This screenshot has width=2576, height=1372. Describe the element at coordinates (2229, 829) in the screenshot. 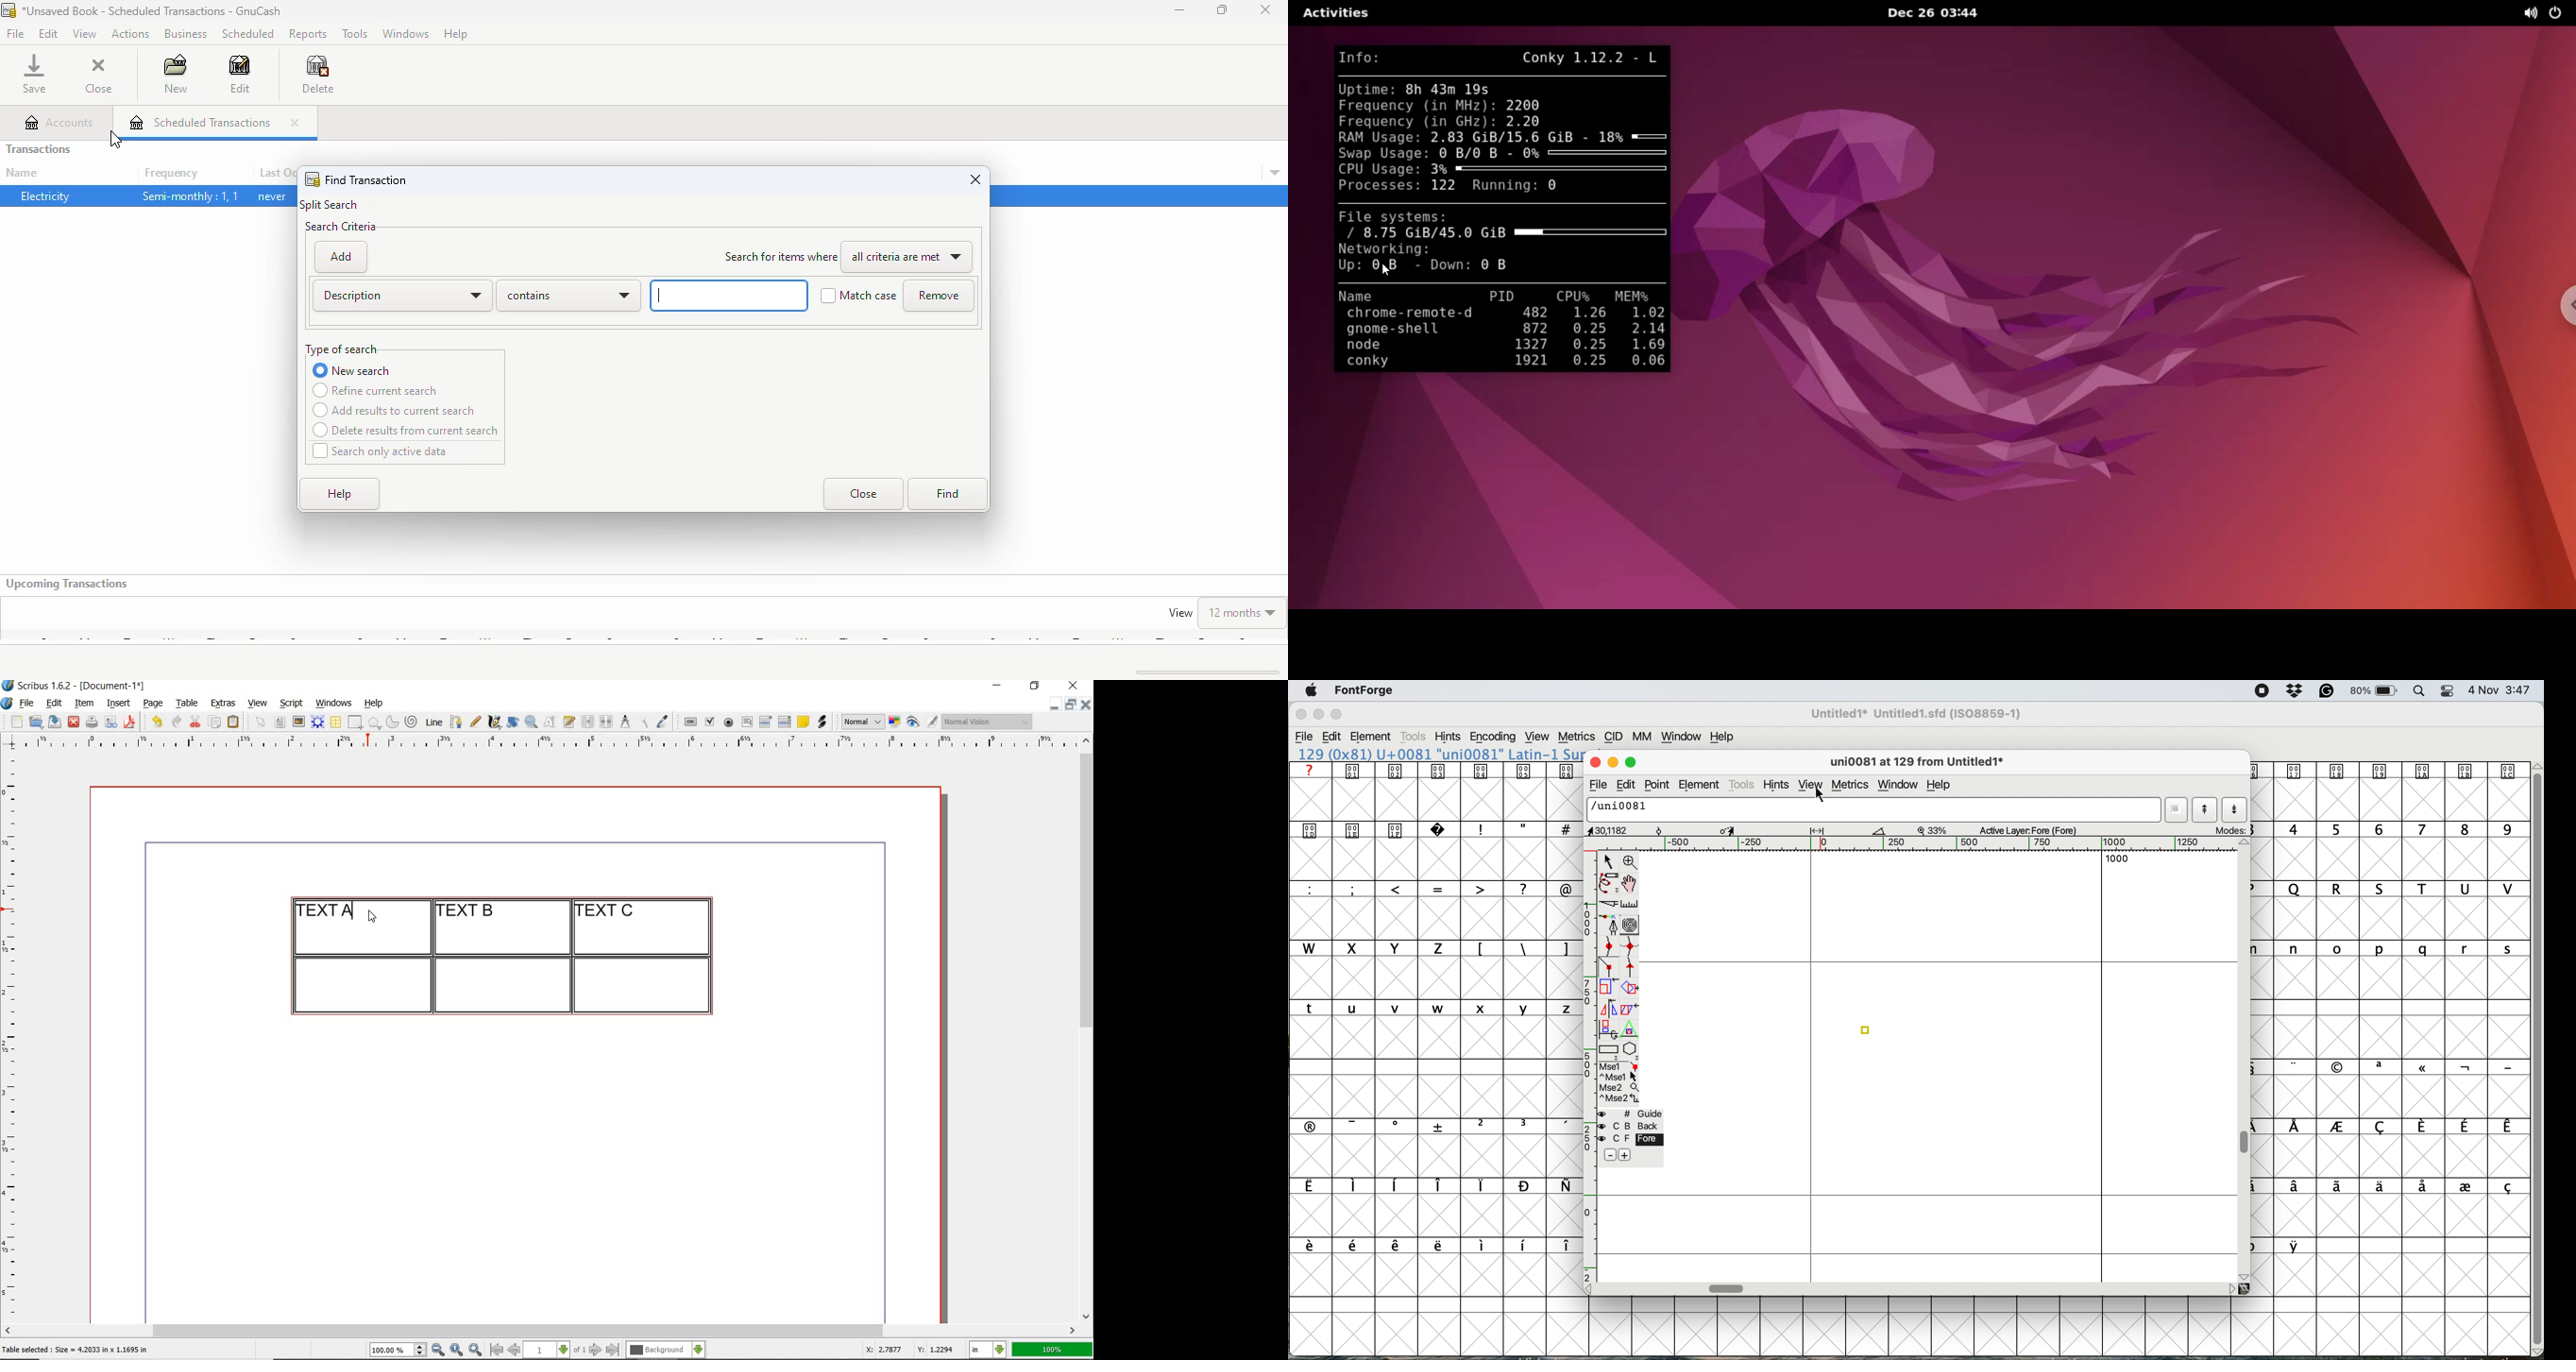

I see `modes` at that location.